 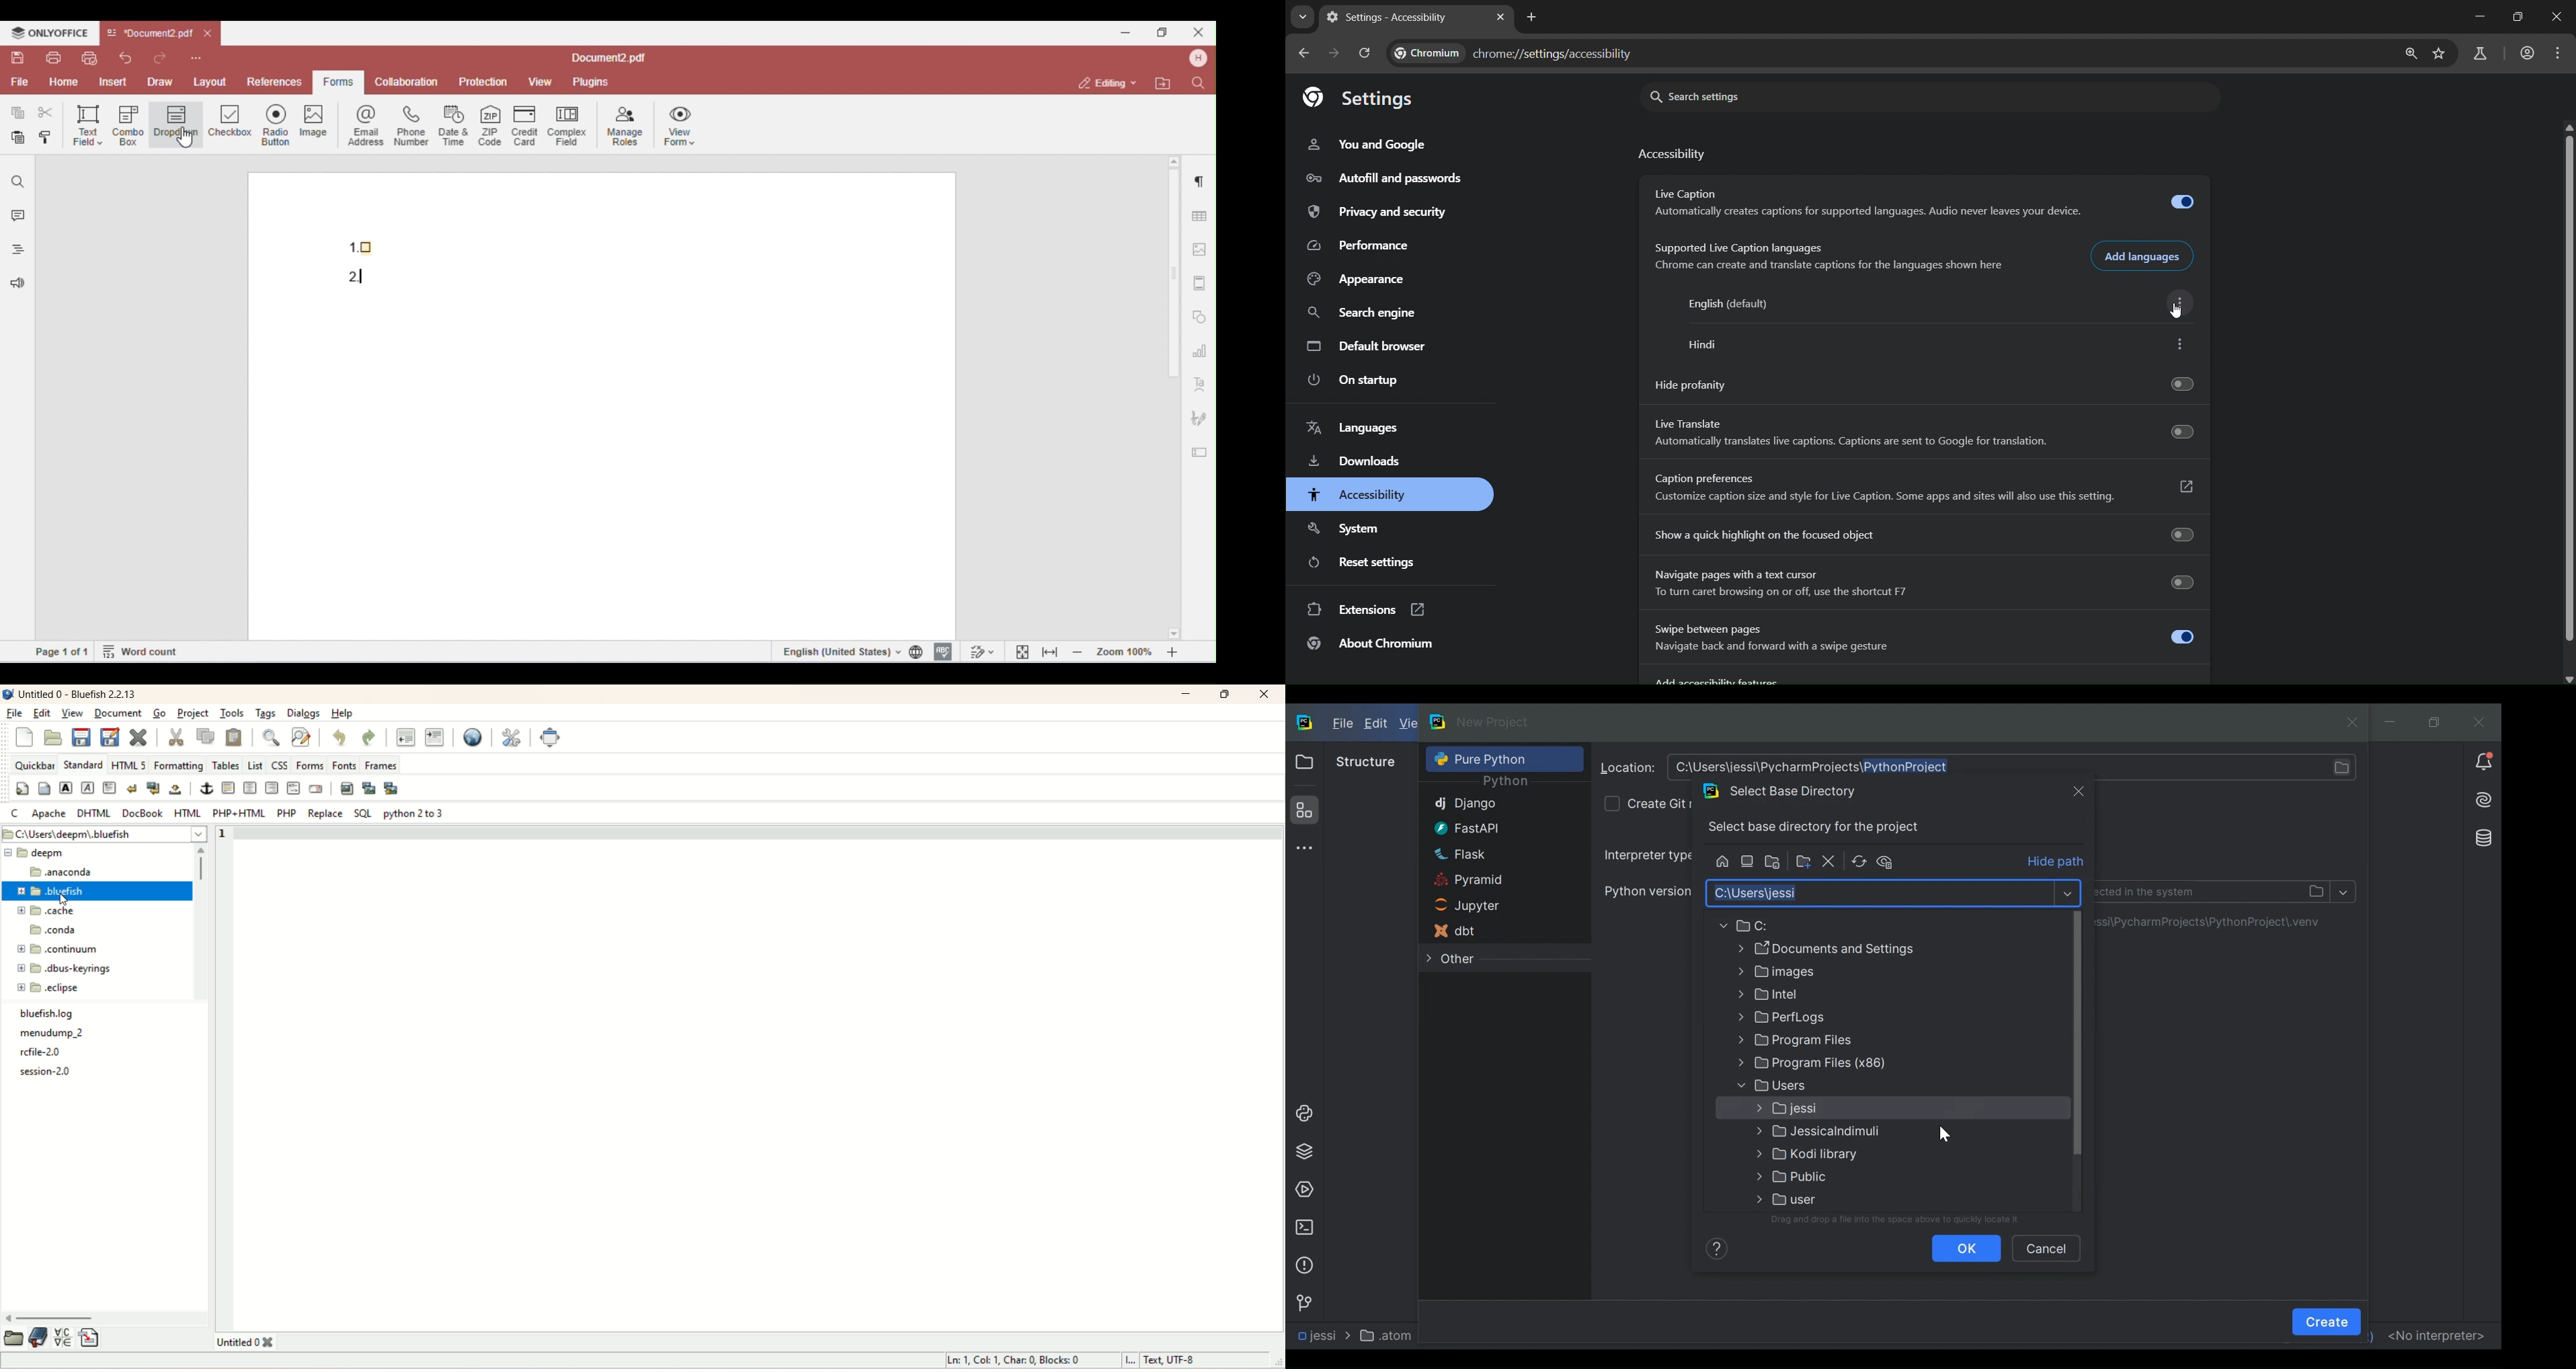 What do you see at coordinates (1628, 768) in the screenshot?
I see `Location` at bounding box center [1628, 768].